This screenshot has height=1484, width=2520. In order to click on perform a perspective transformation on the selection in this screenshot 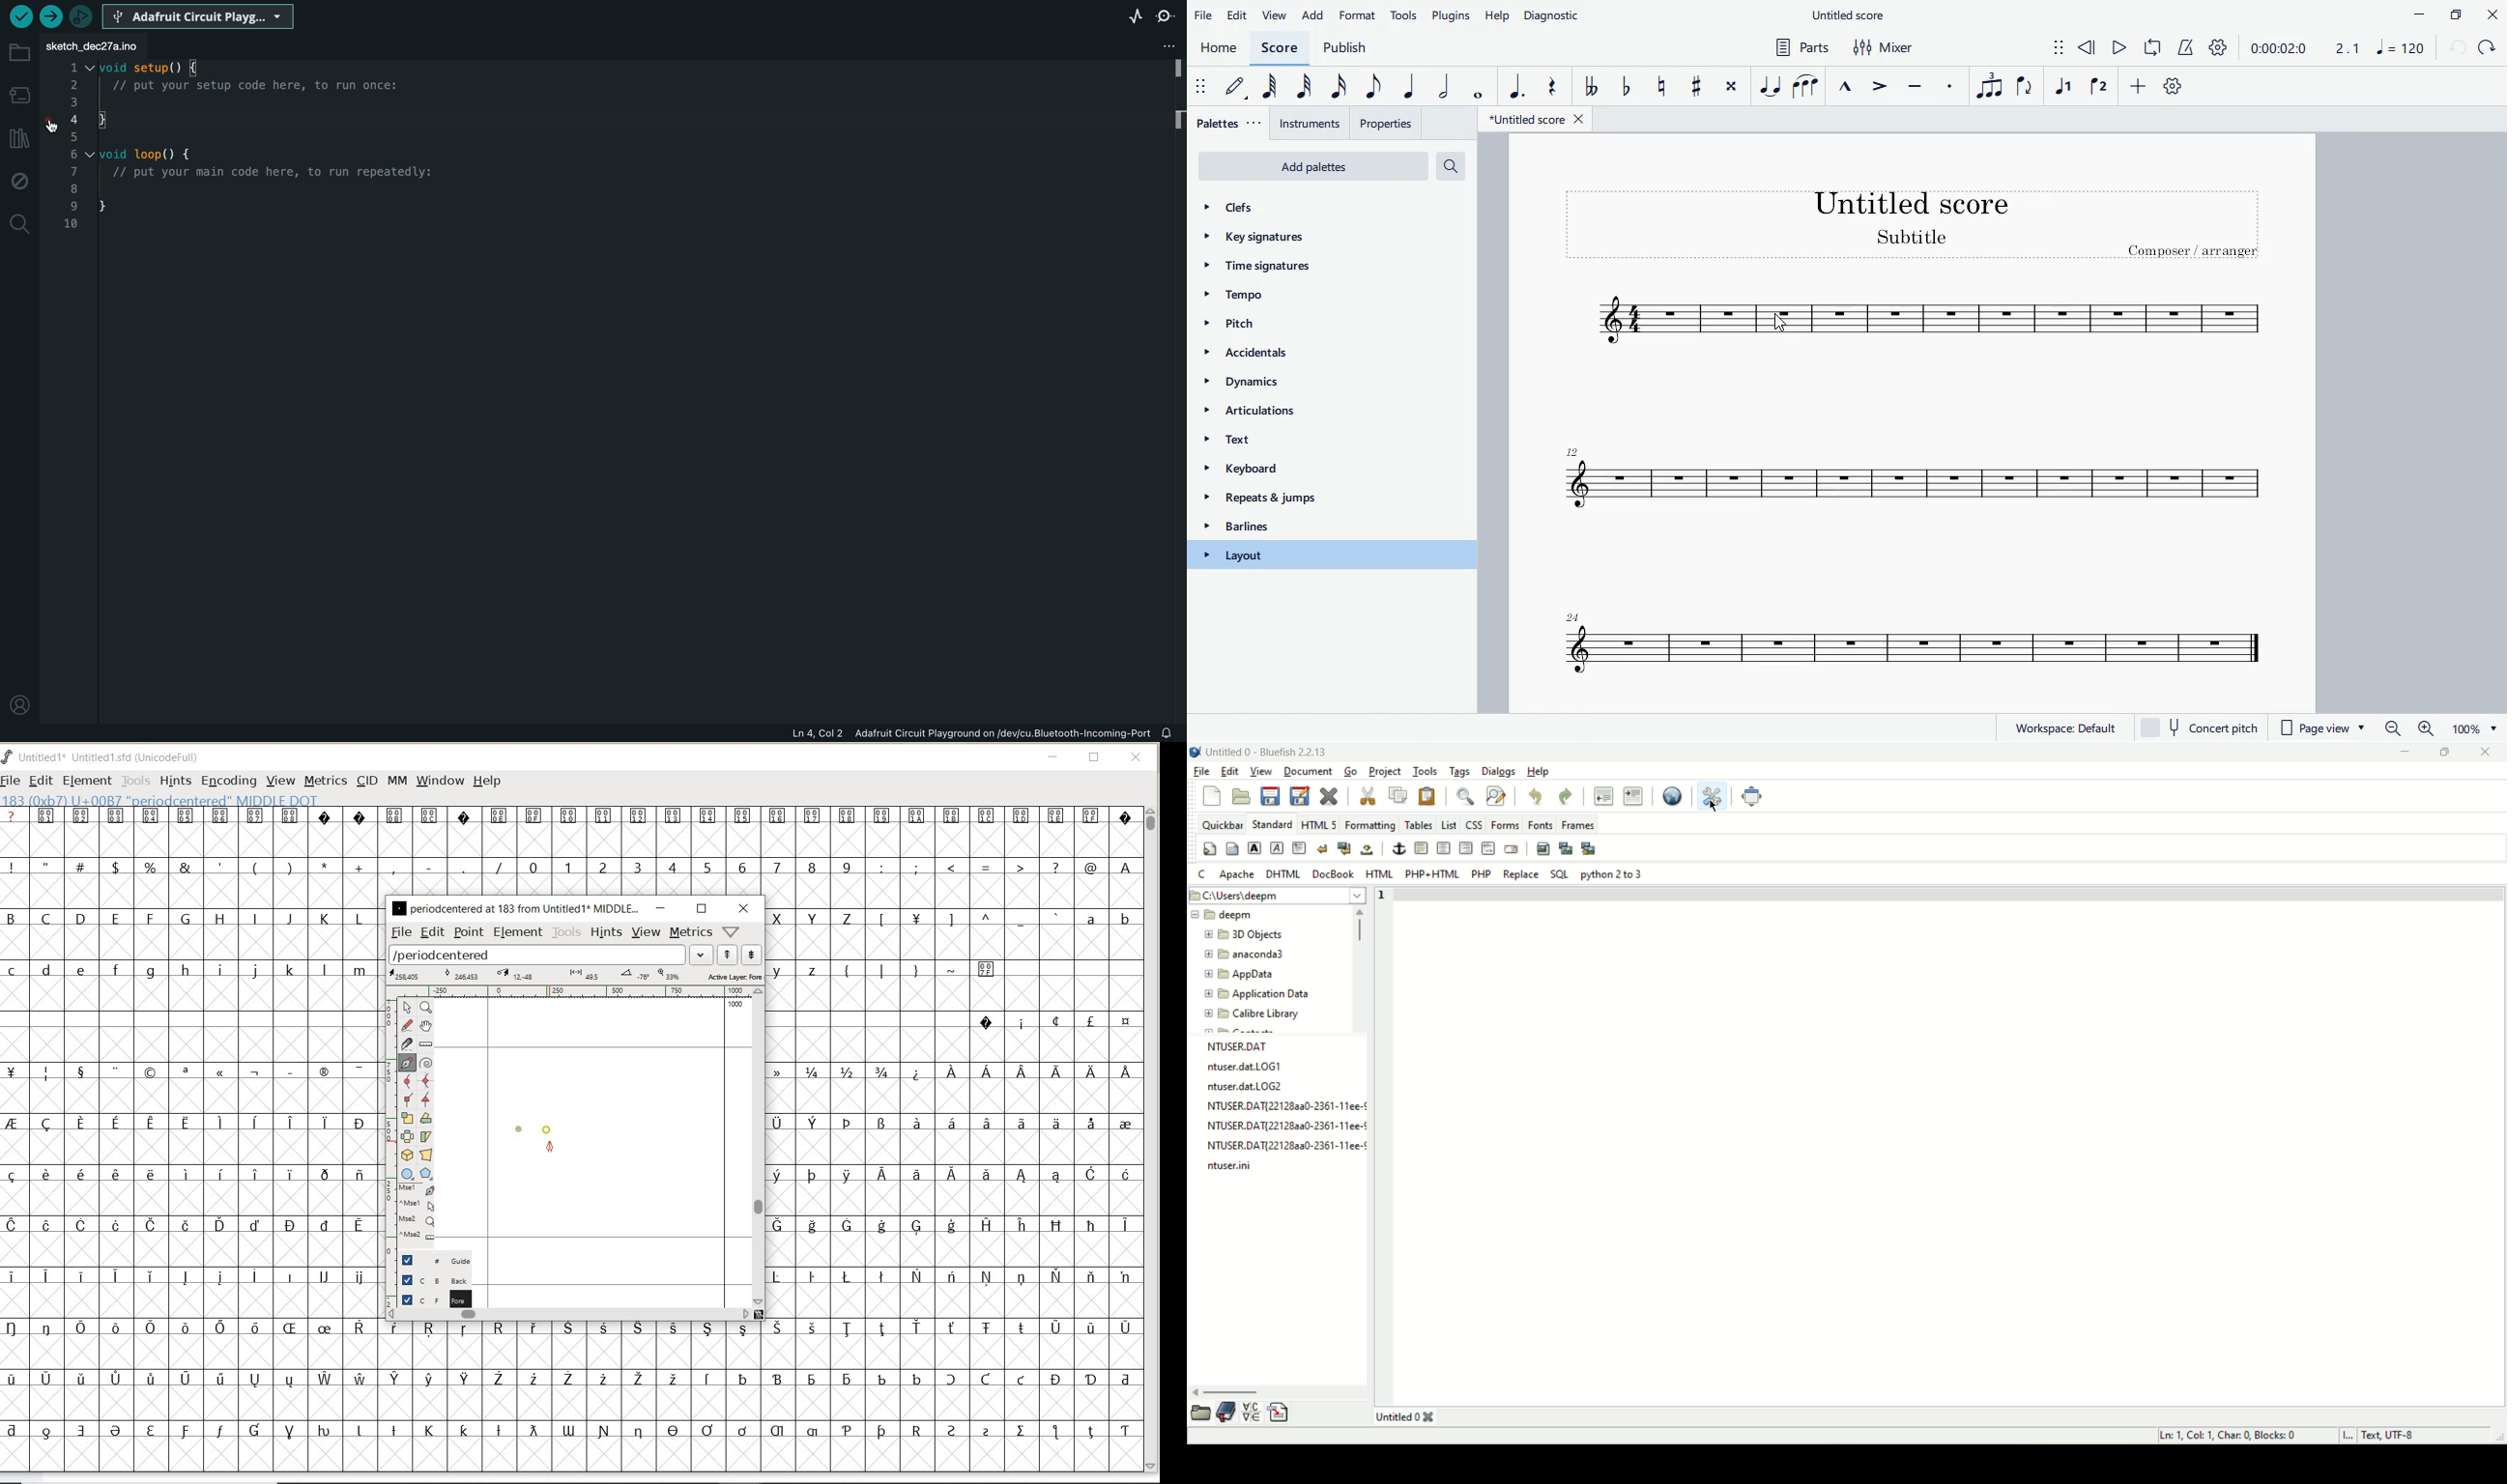, I will do `click(427, 1155)`.